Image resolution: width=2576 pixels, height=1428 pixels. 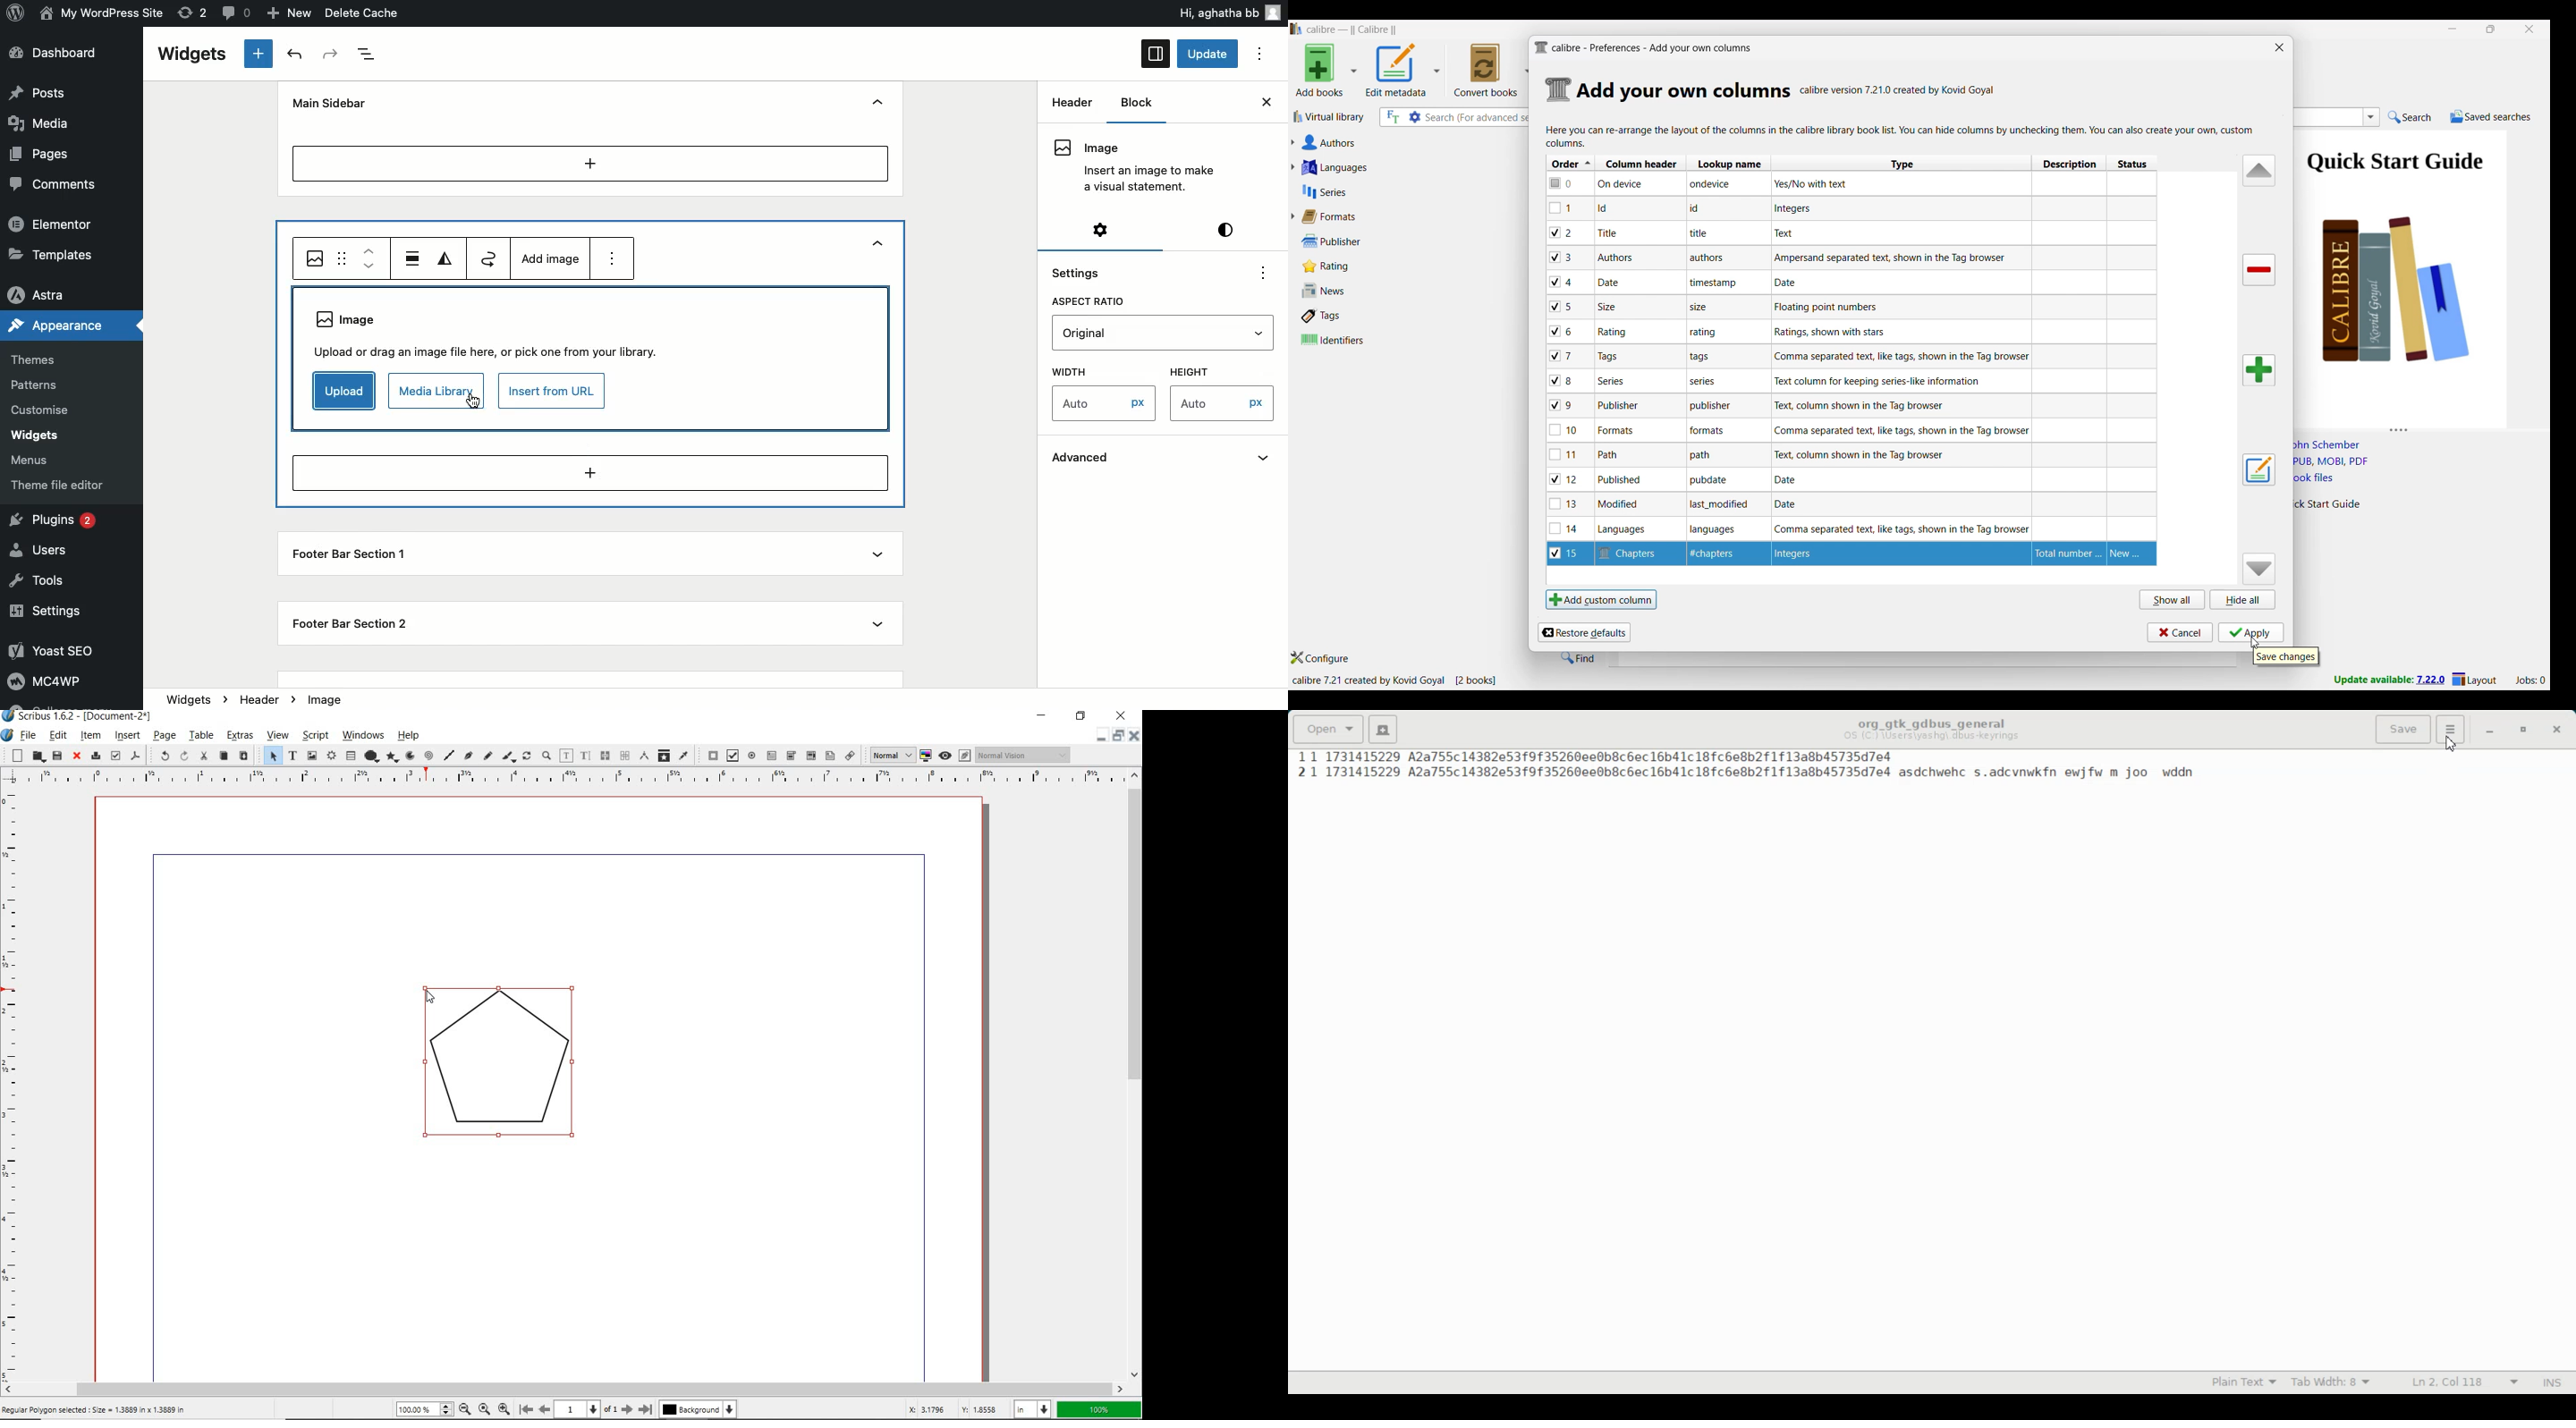 I want to click on , so click(x=1105, y=404).